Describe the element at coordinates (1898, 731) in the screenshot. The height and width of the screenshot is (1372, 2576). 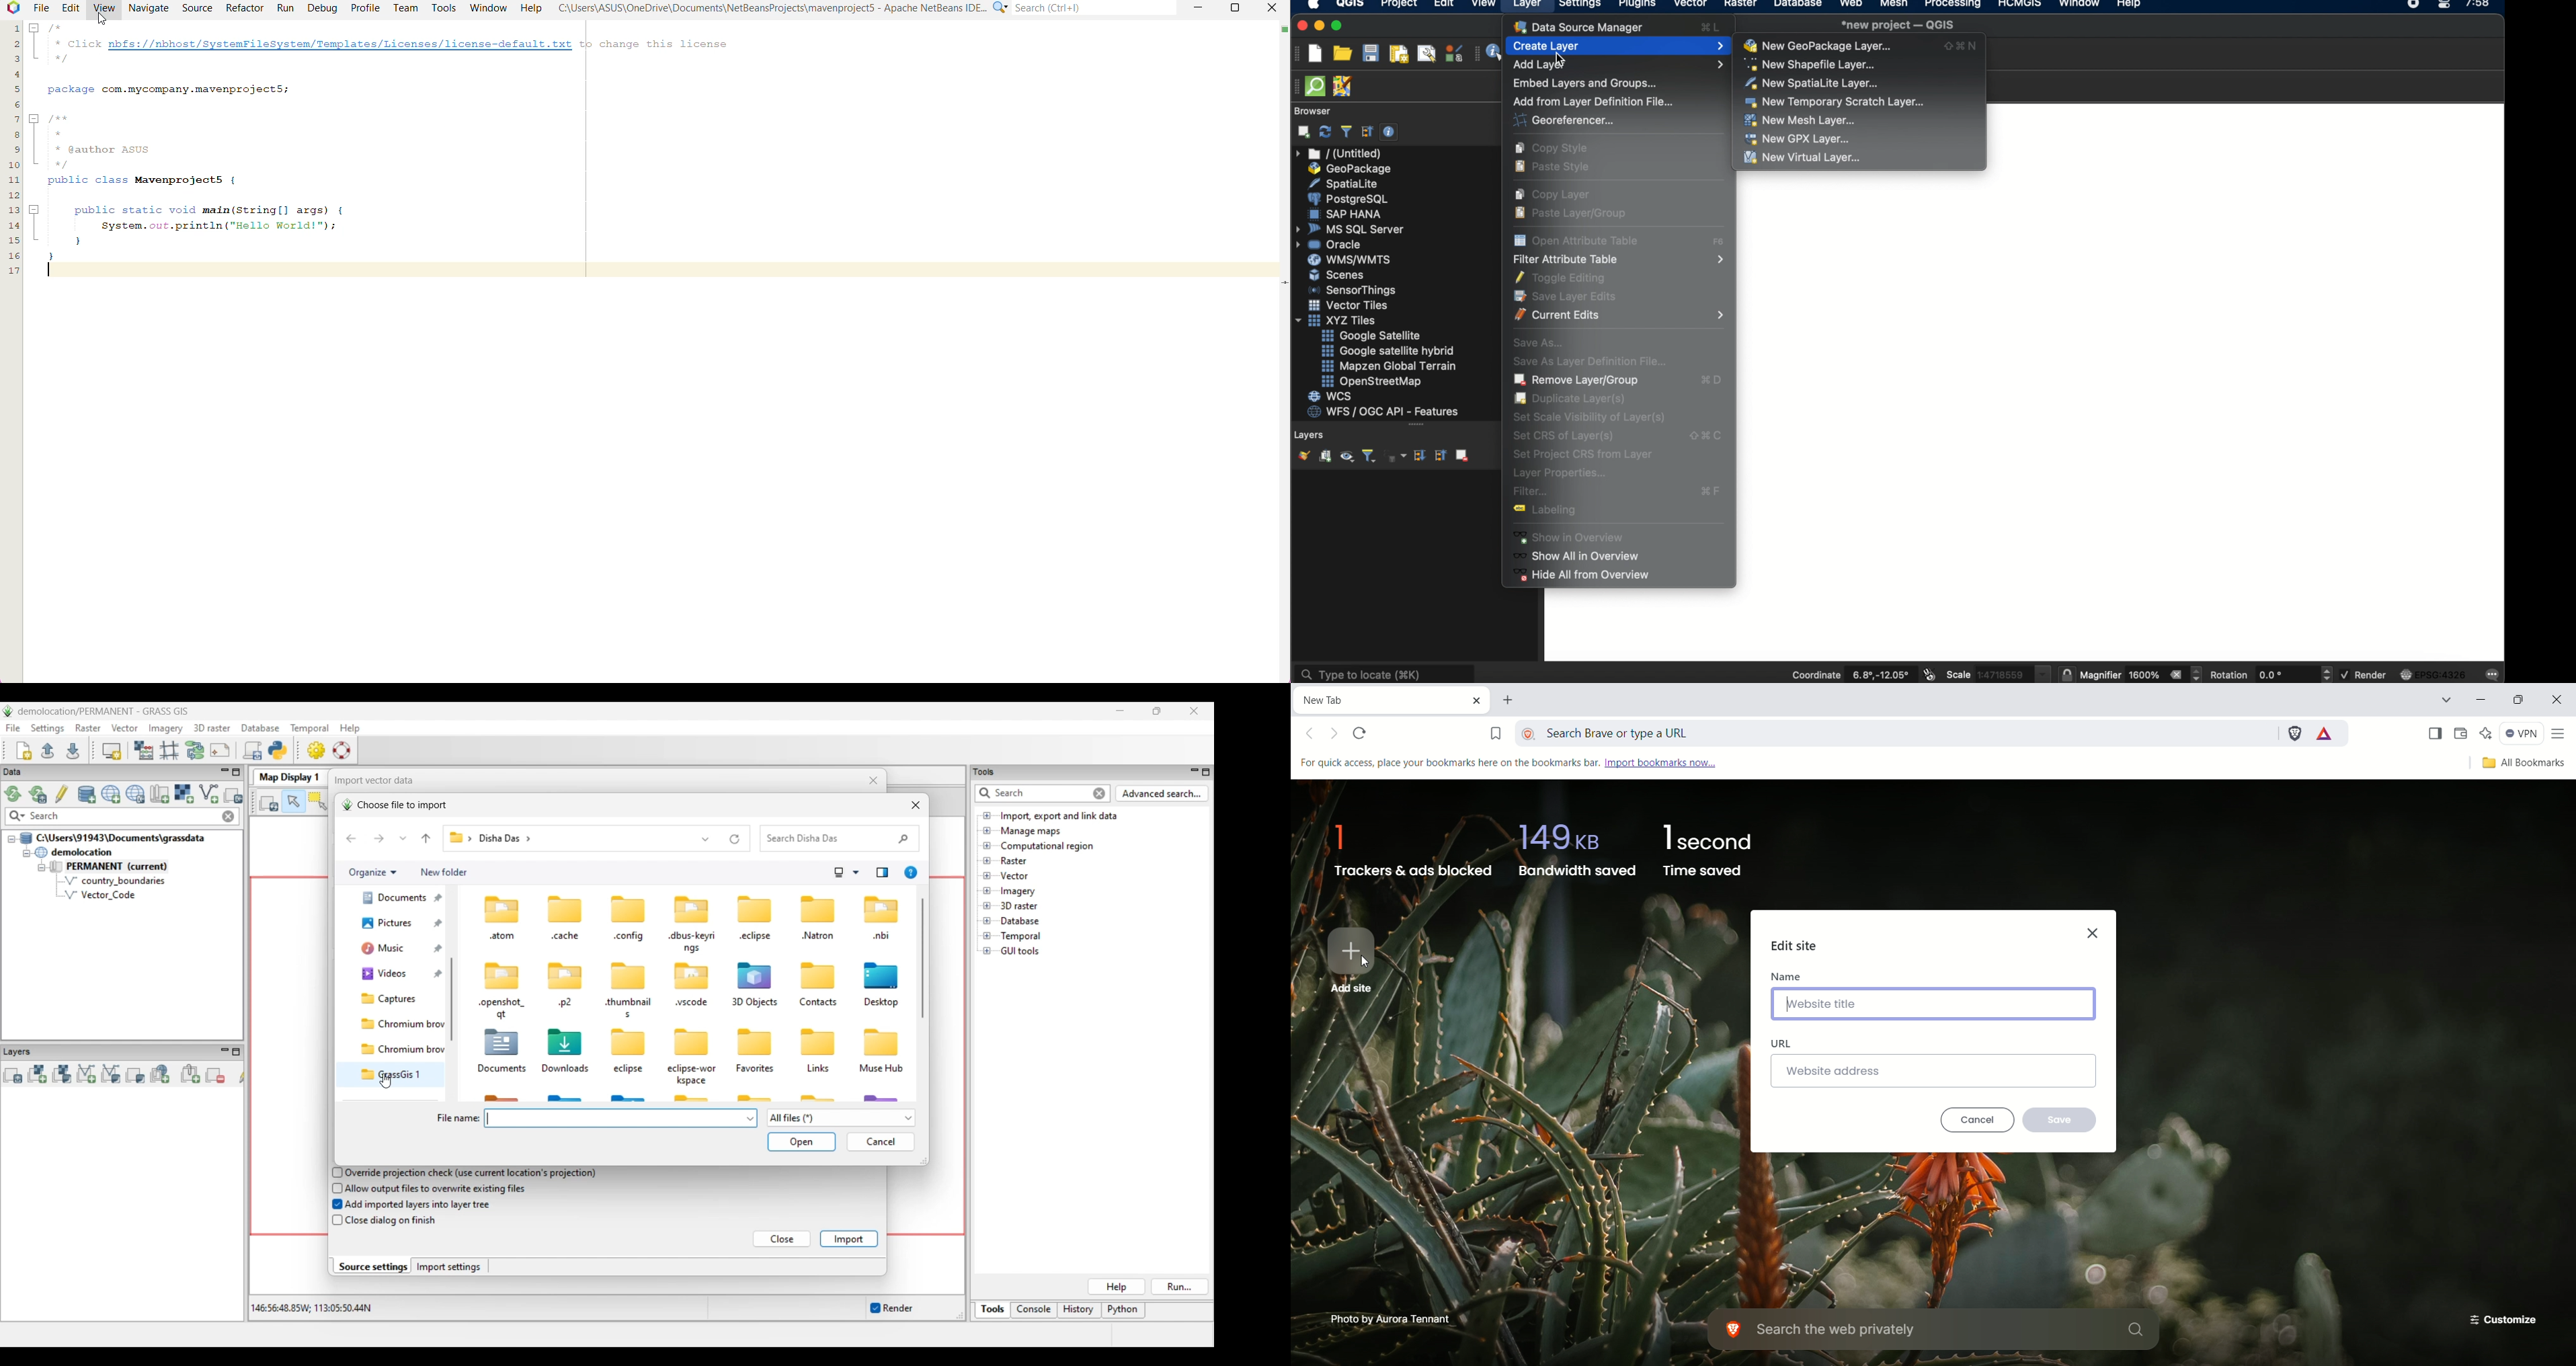
I see `search brave or type a URL` at that location.